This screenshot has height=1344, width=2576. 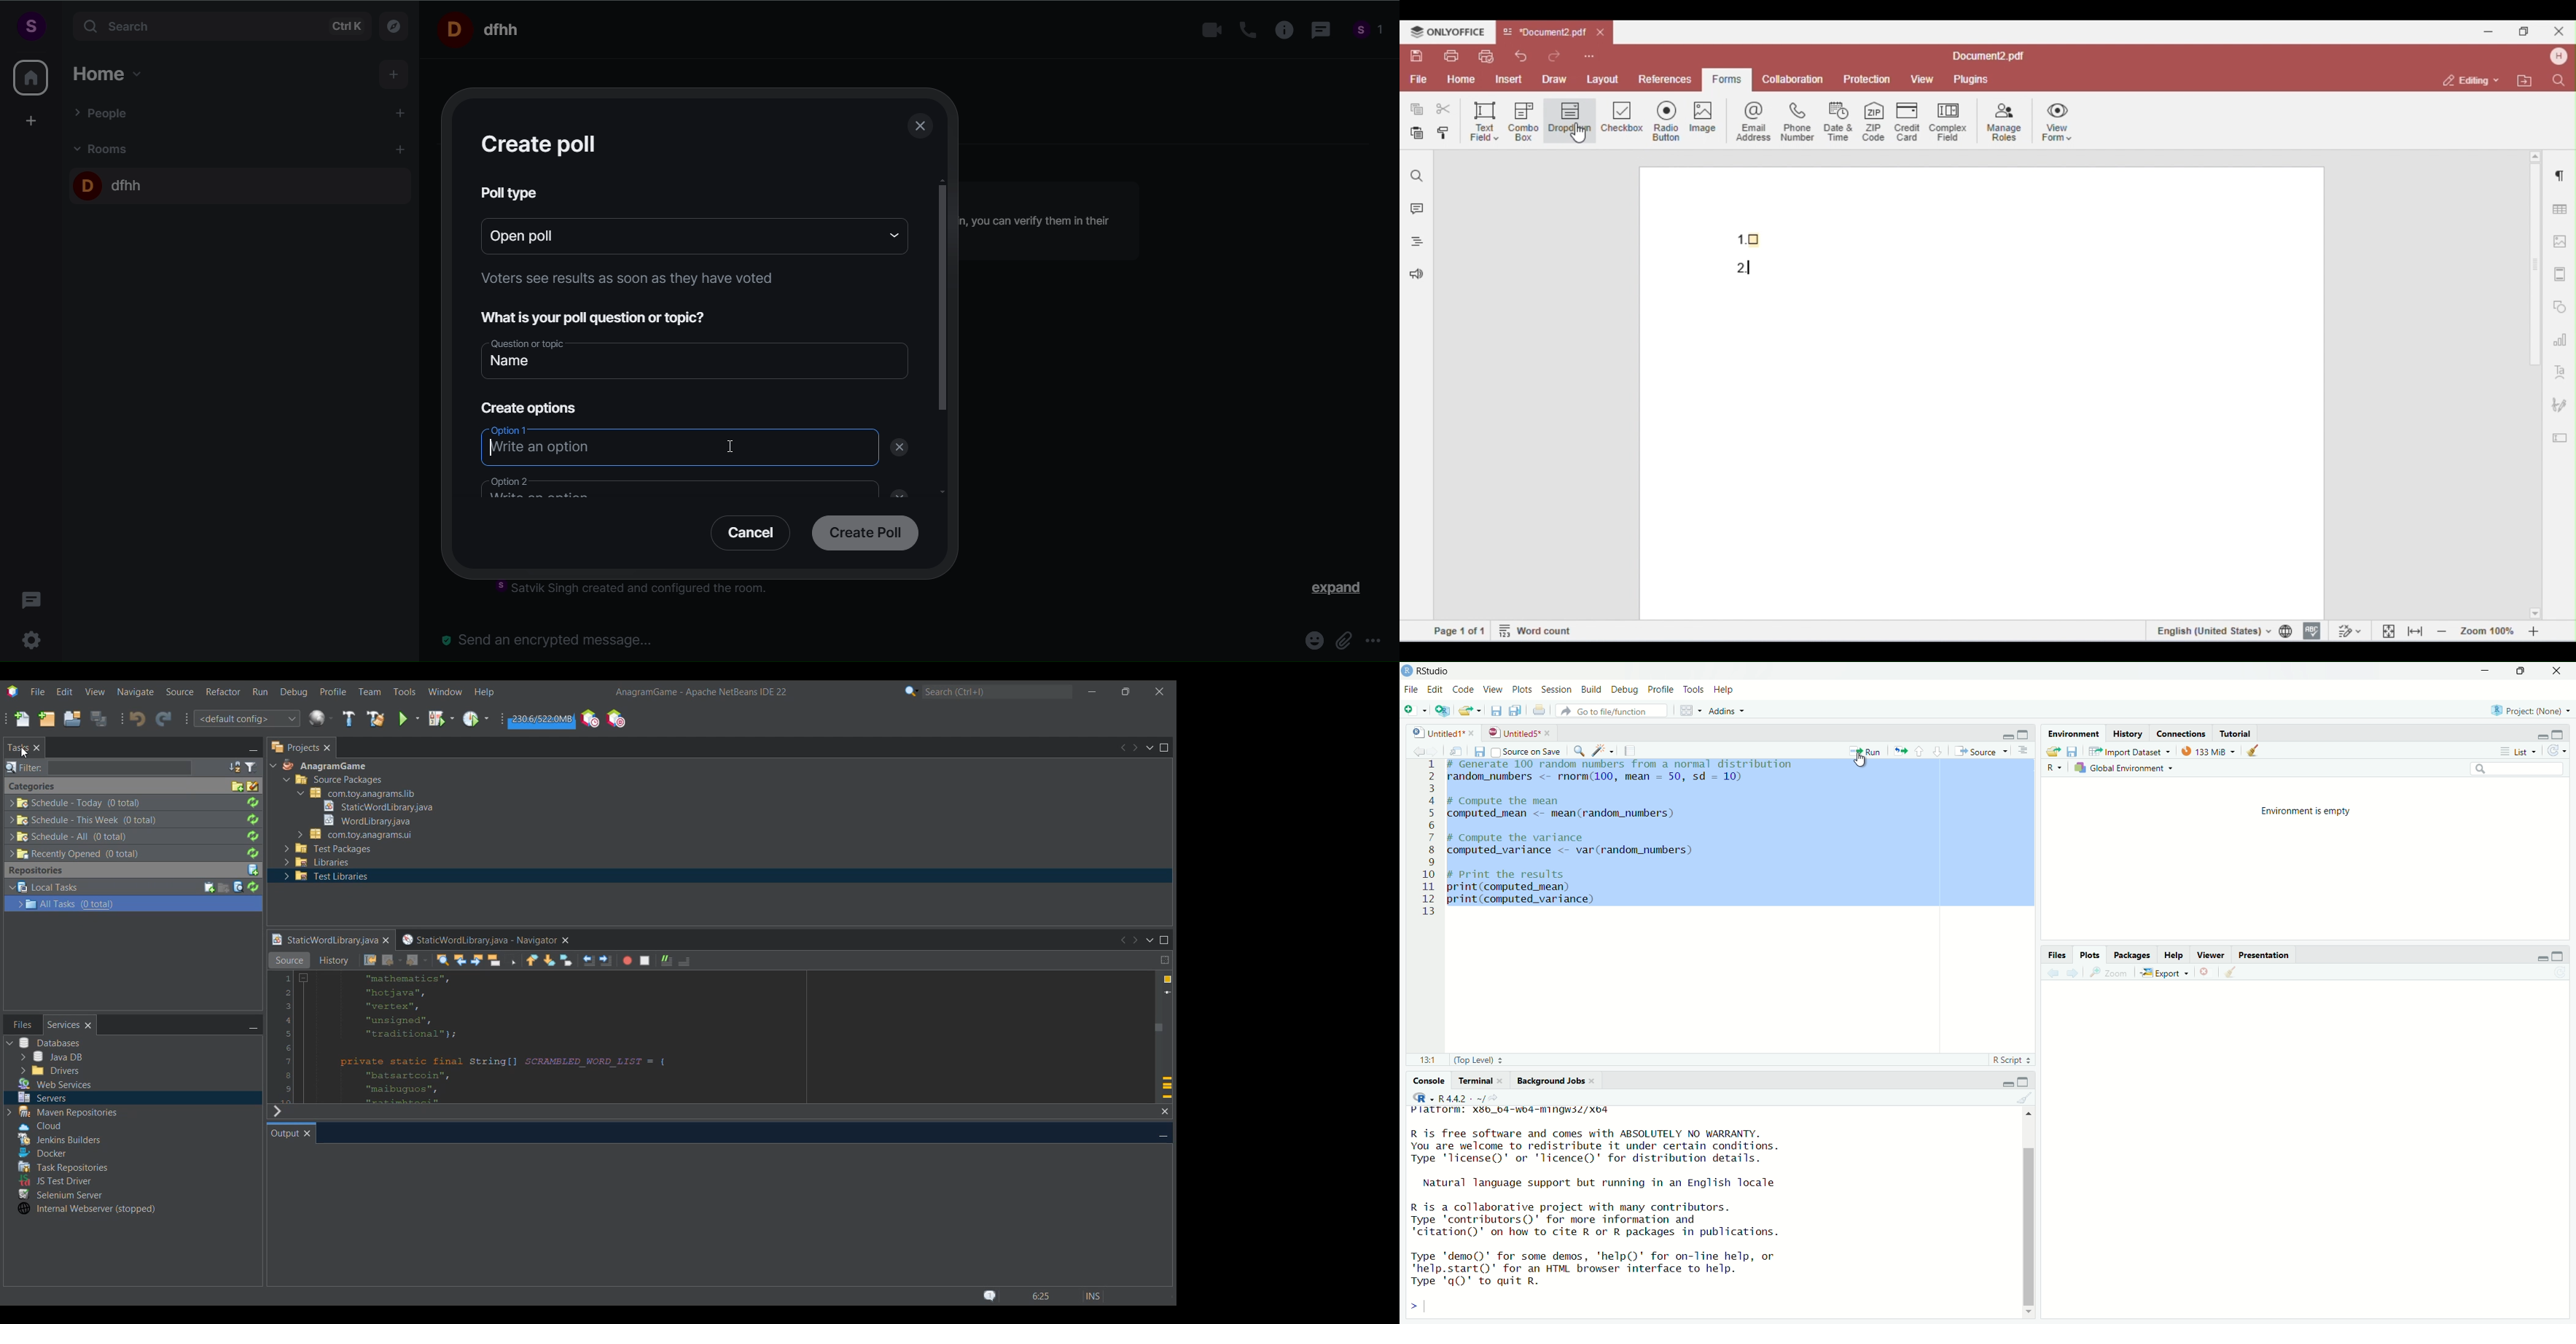 I want to click on help, so click(x=1722, y=689).